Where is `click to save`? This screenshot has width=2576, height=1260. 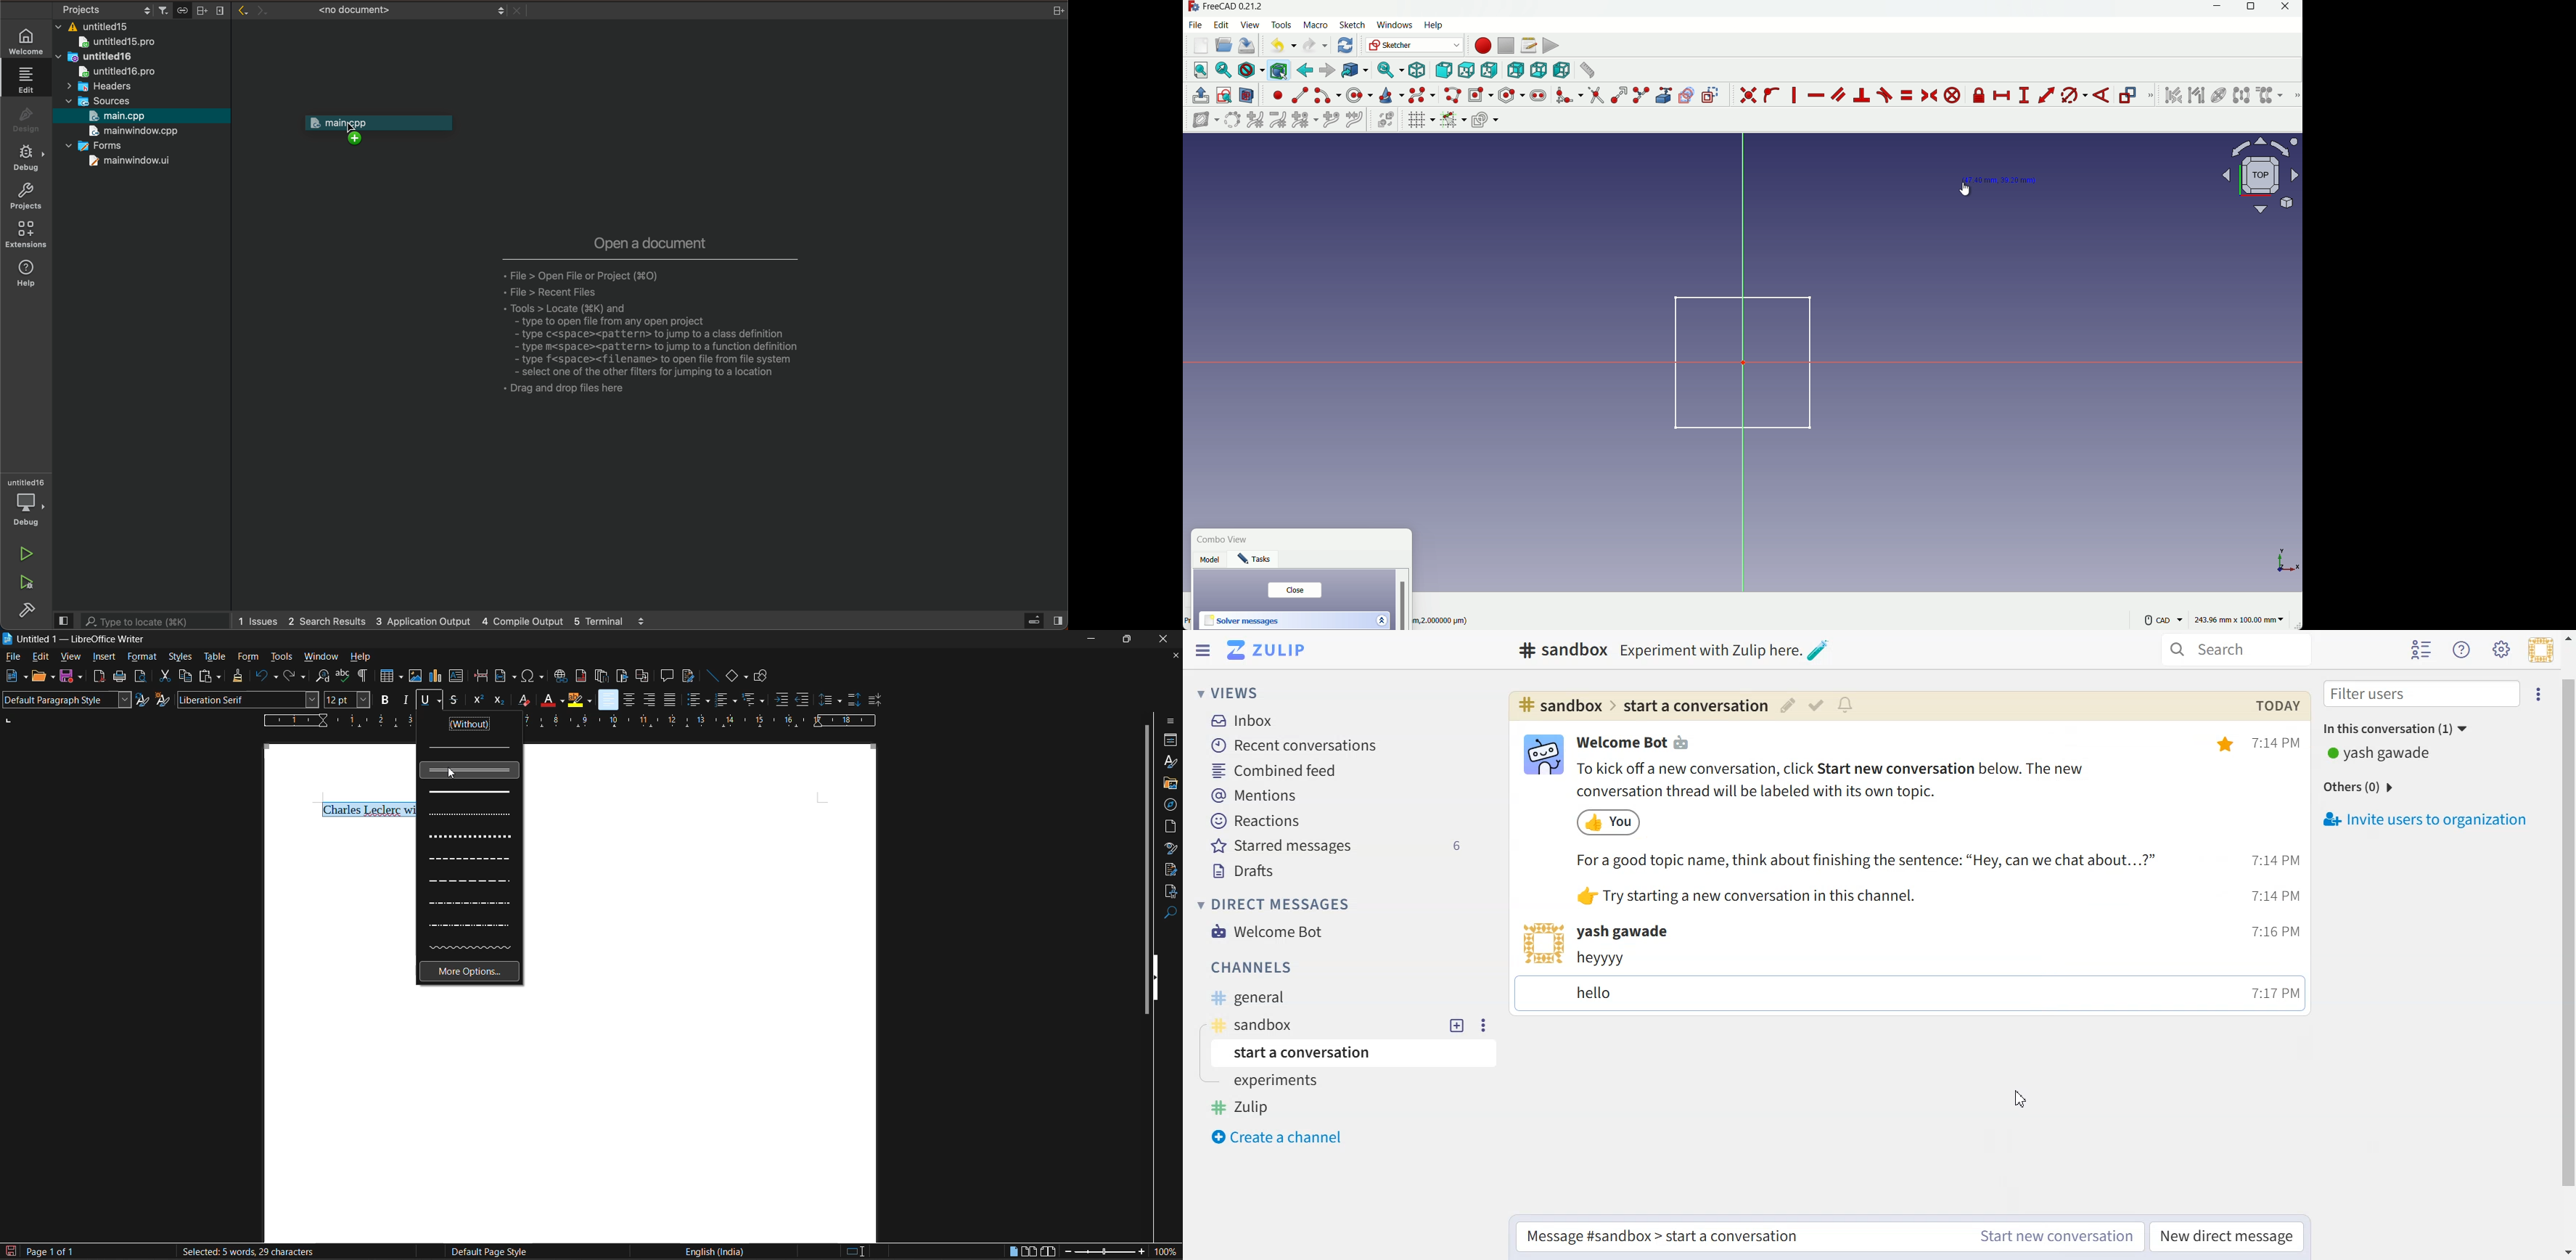
click to save is located at coordinates (12, 1252).